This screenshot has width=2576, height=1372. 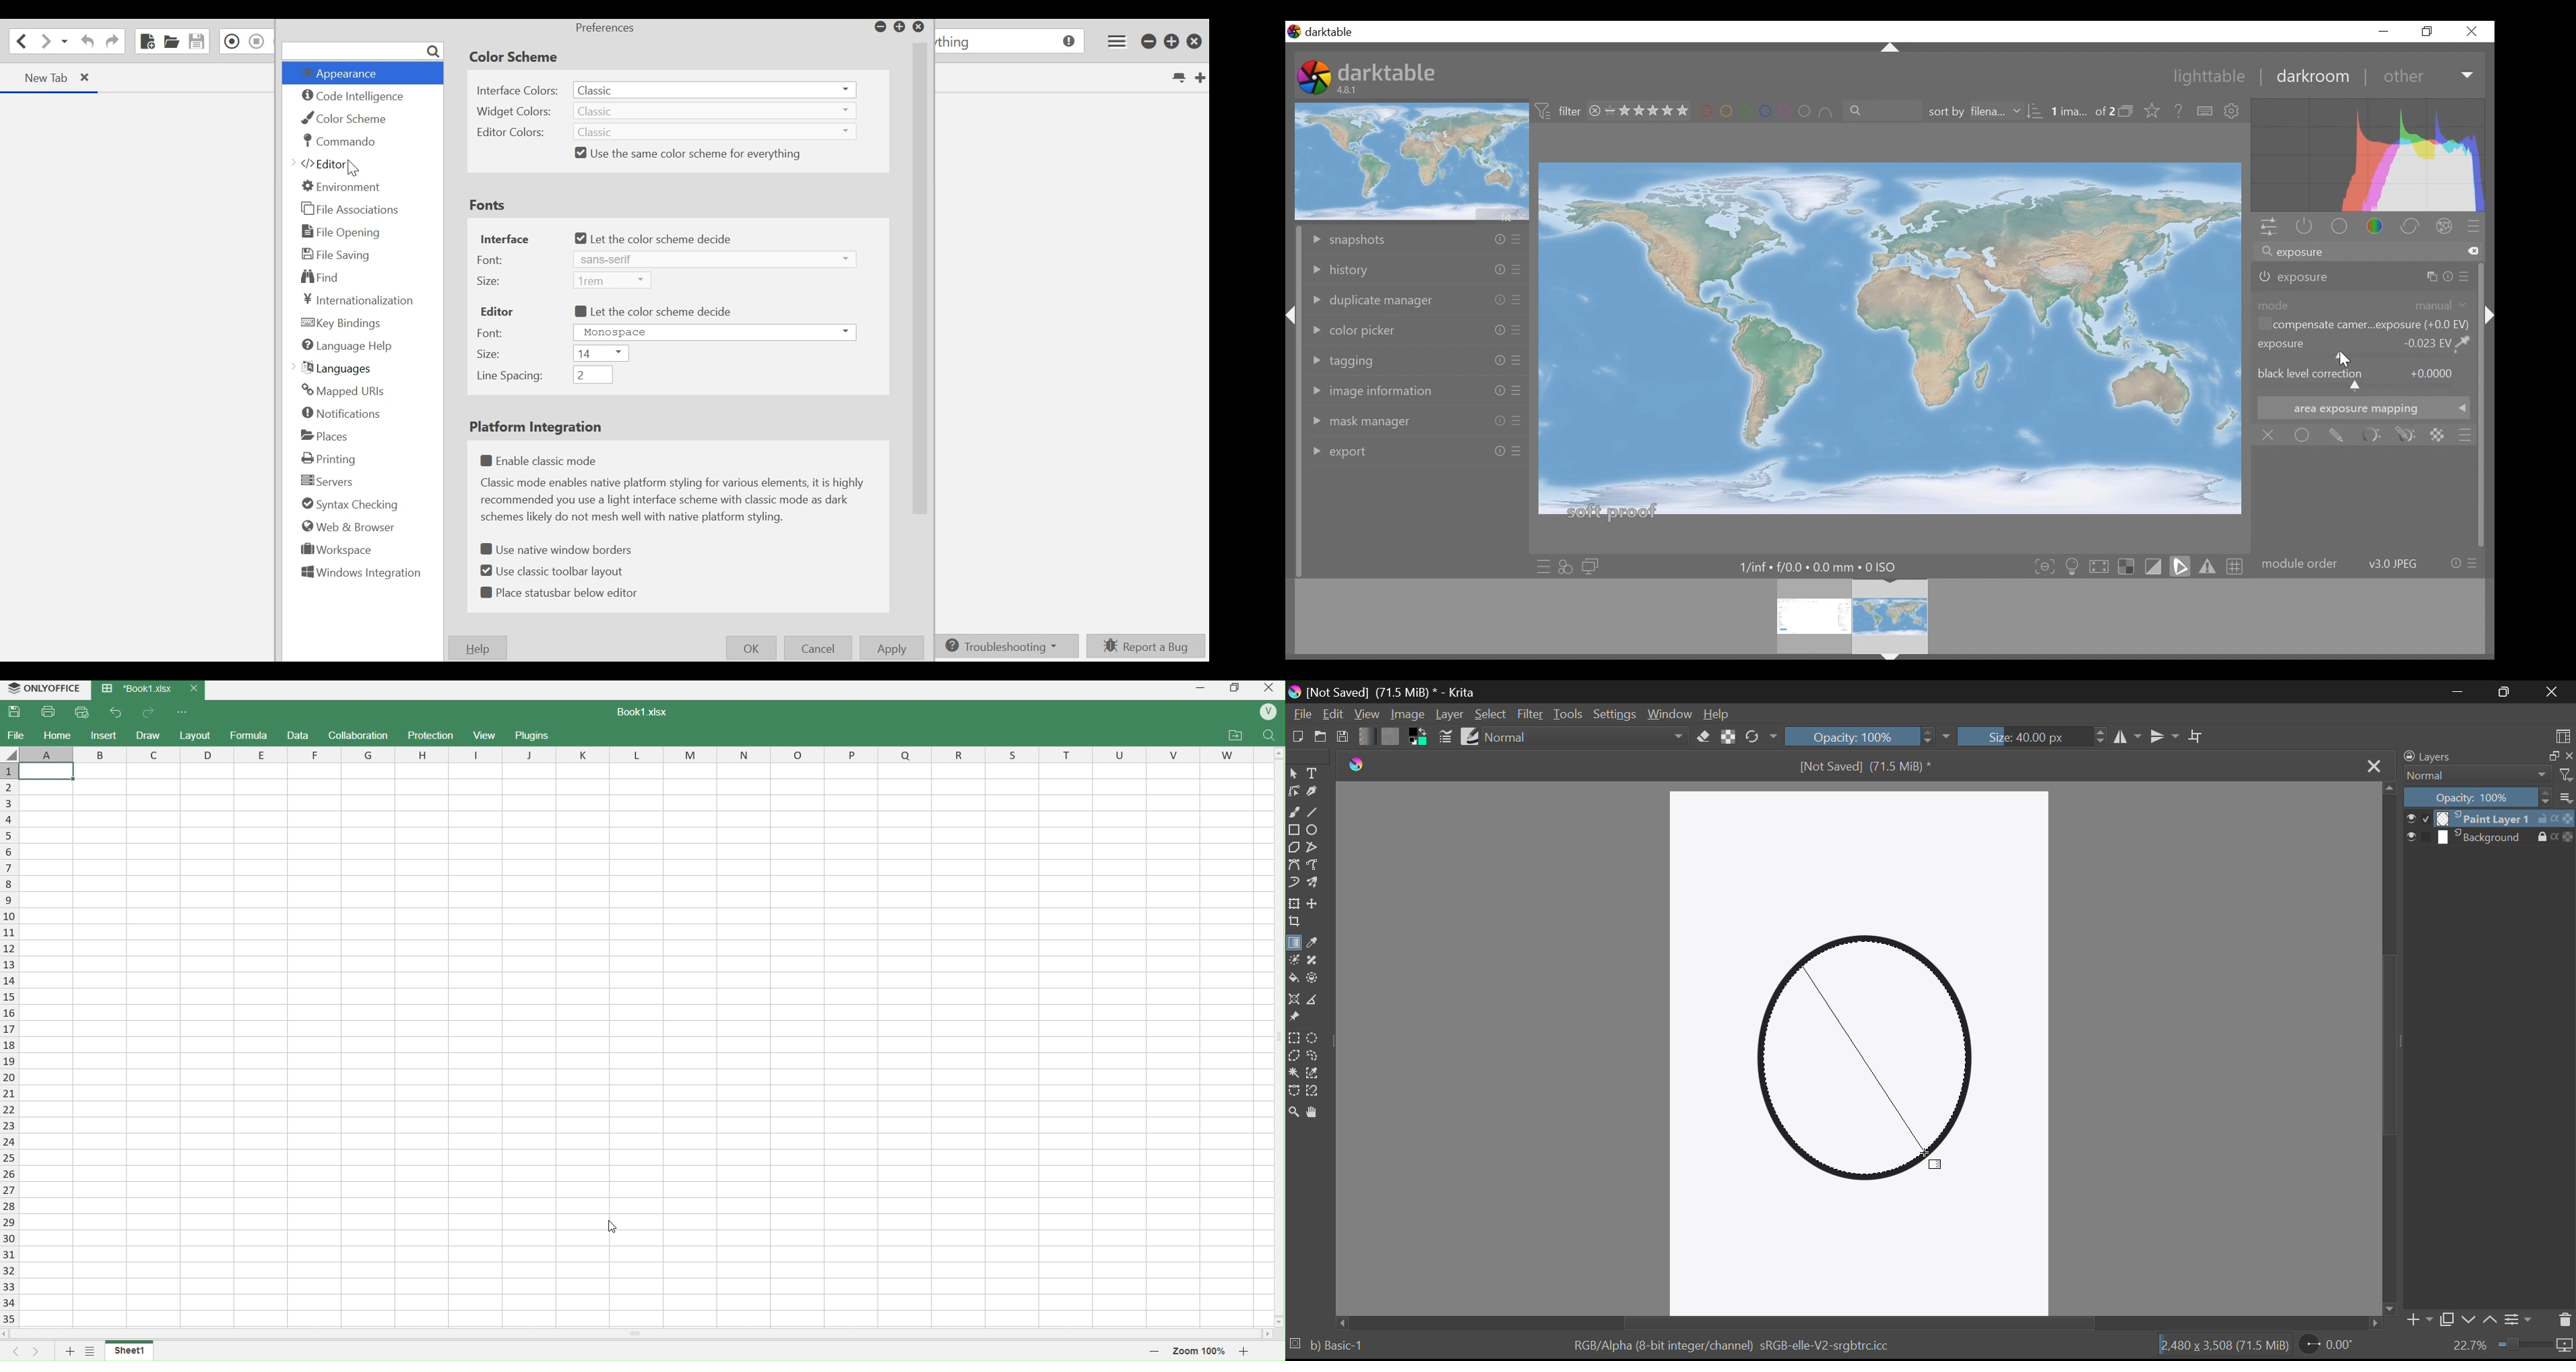 What do you see at coordinates (1320, 737) in the screenshot?
I see `Open` at bounding box center [1320, 737].